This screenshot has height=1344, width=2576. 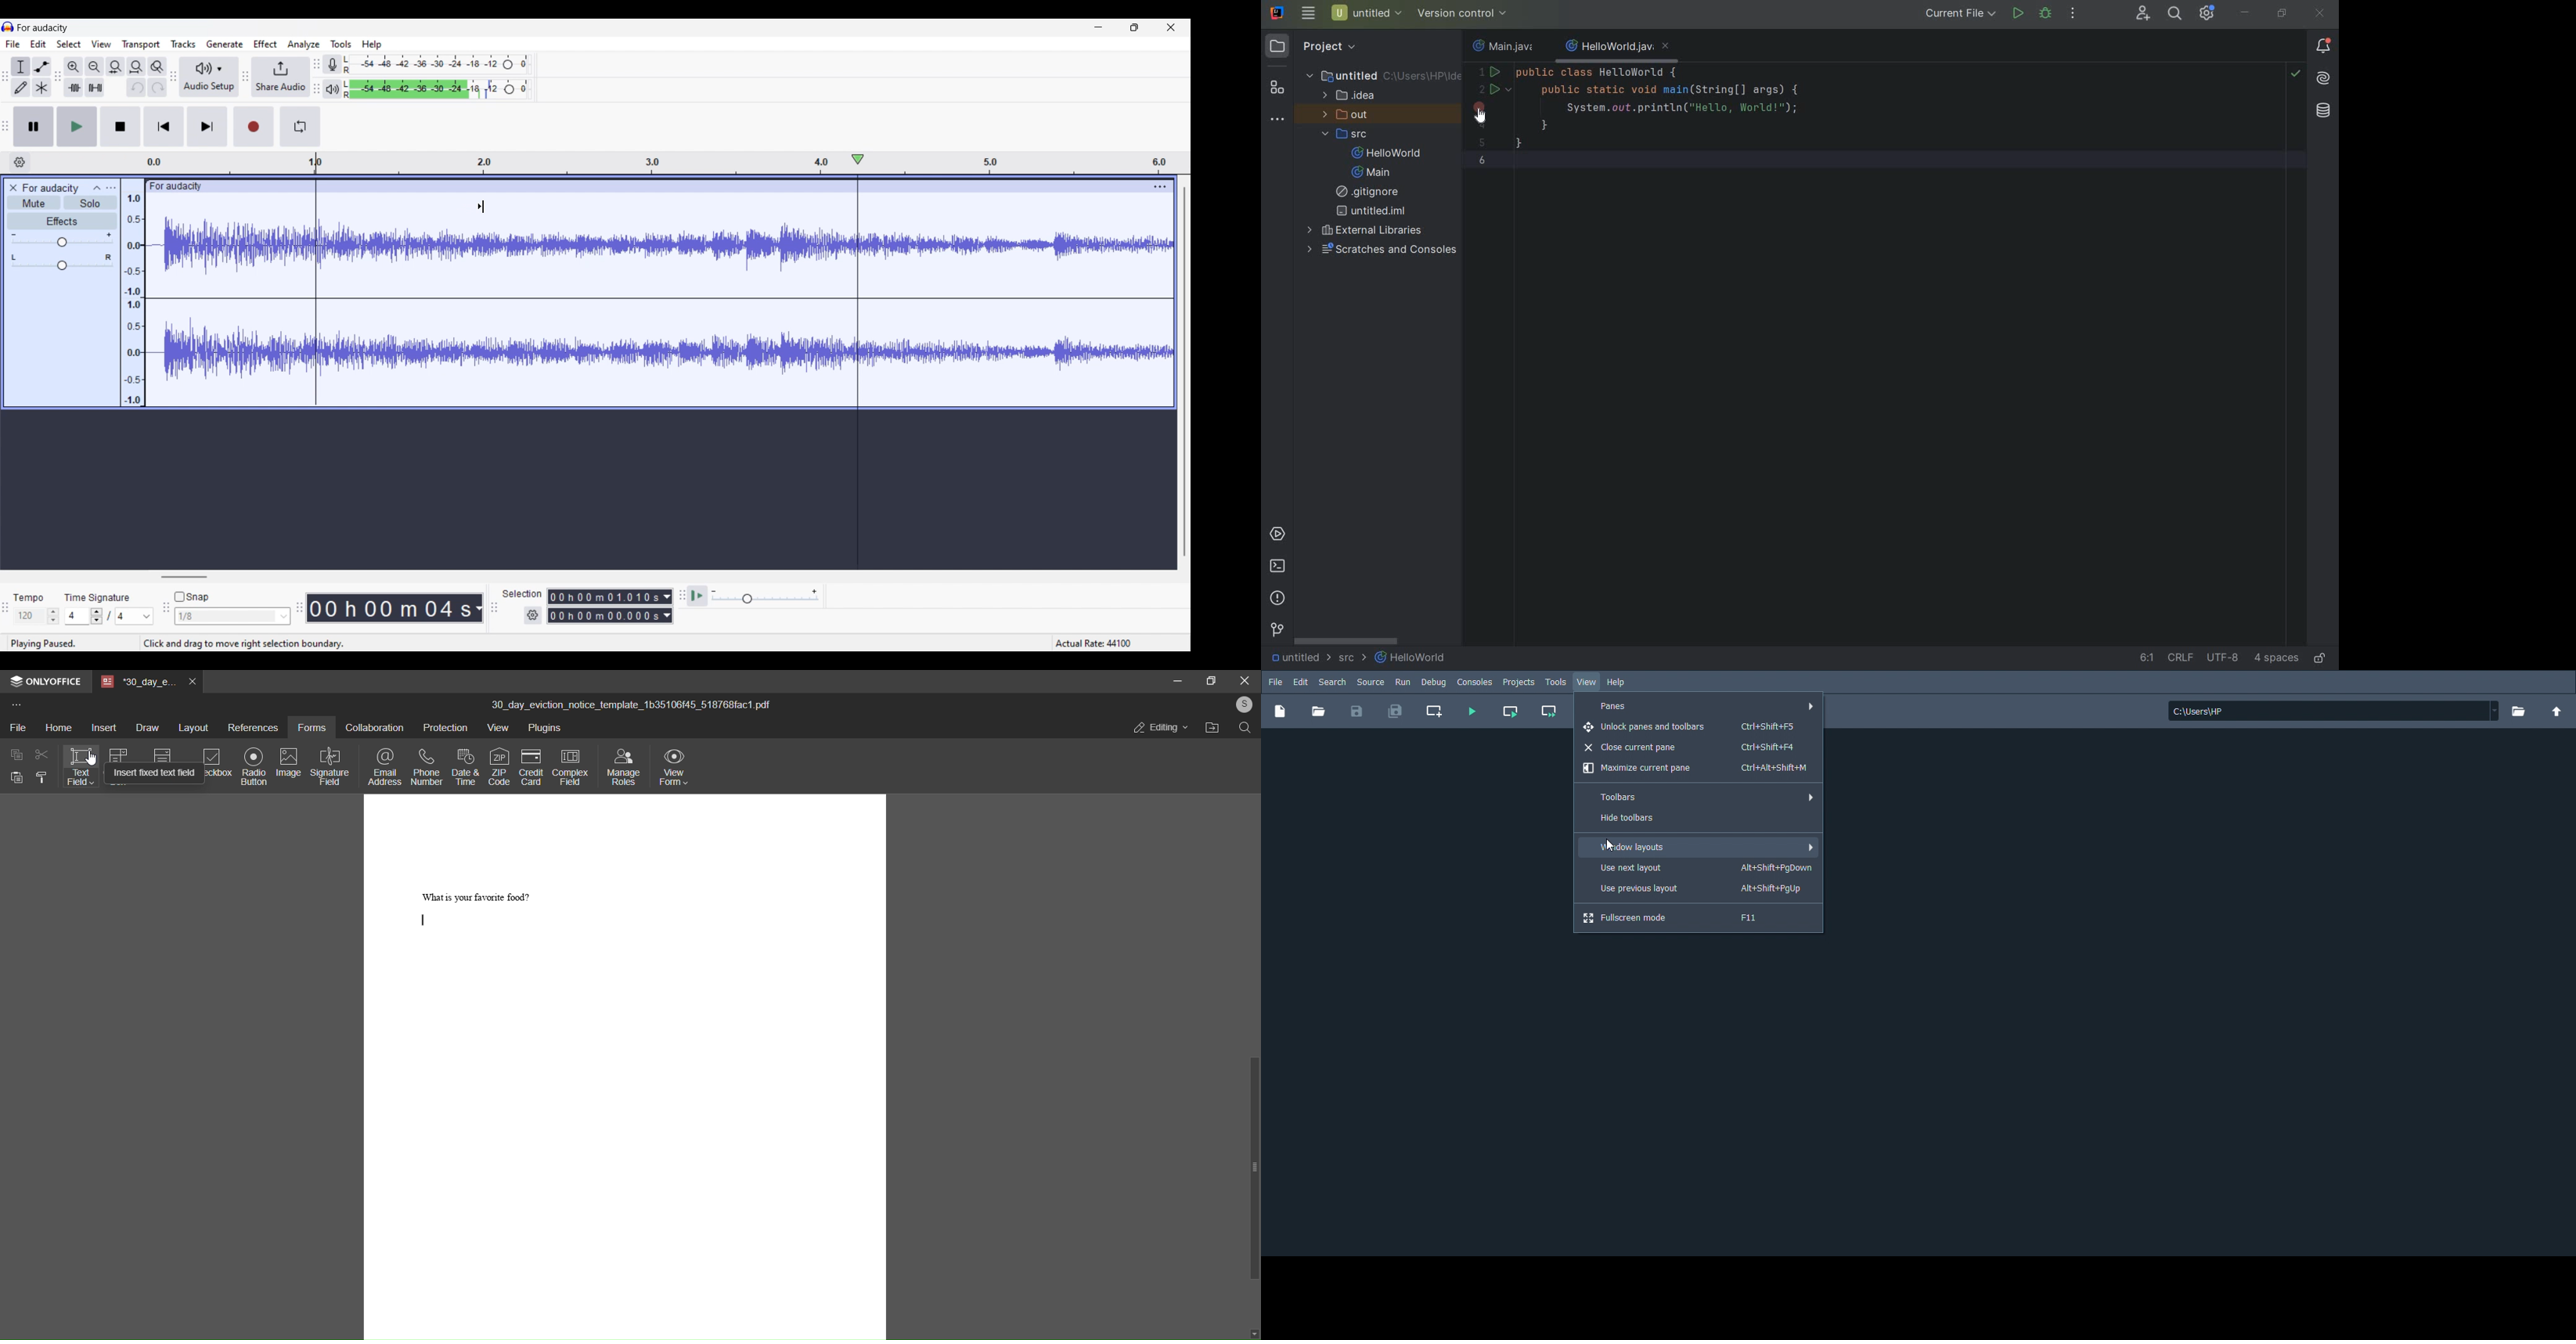 What do you see at coordinates (1159, 728) in the screenshot?
I see `editing` at bounding box center [1159, 728].